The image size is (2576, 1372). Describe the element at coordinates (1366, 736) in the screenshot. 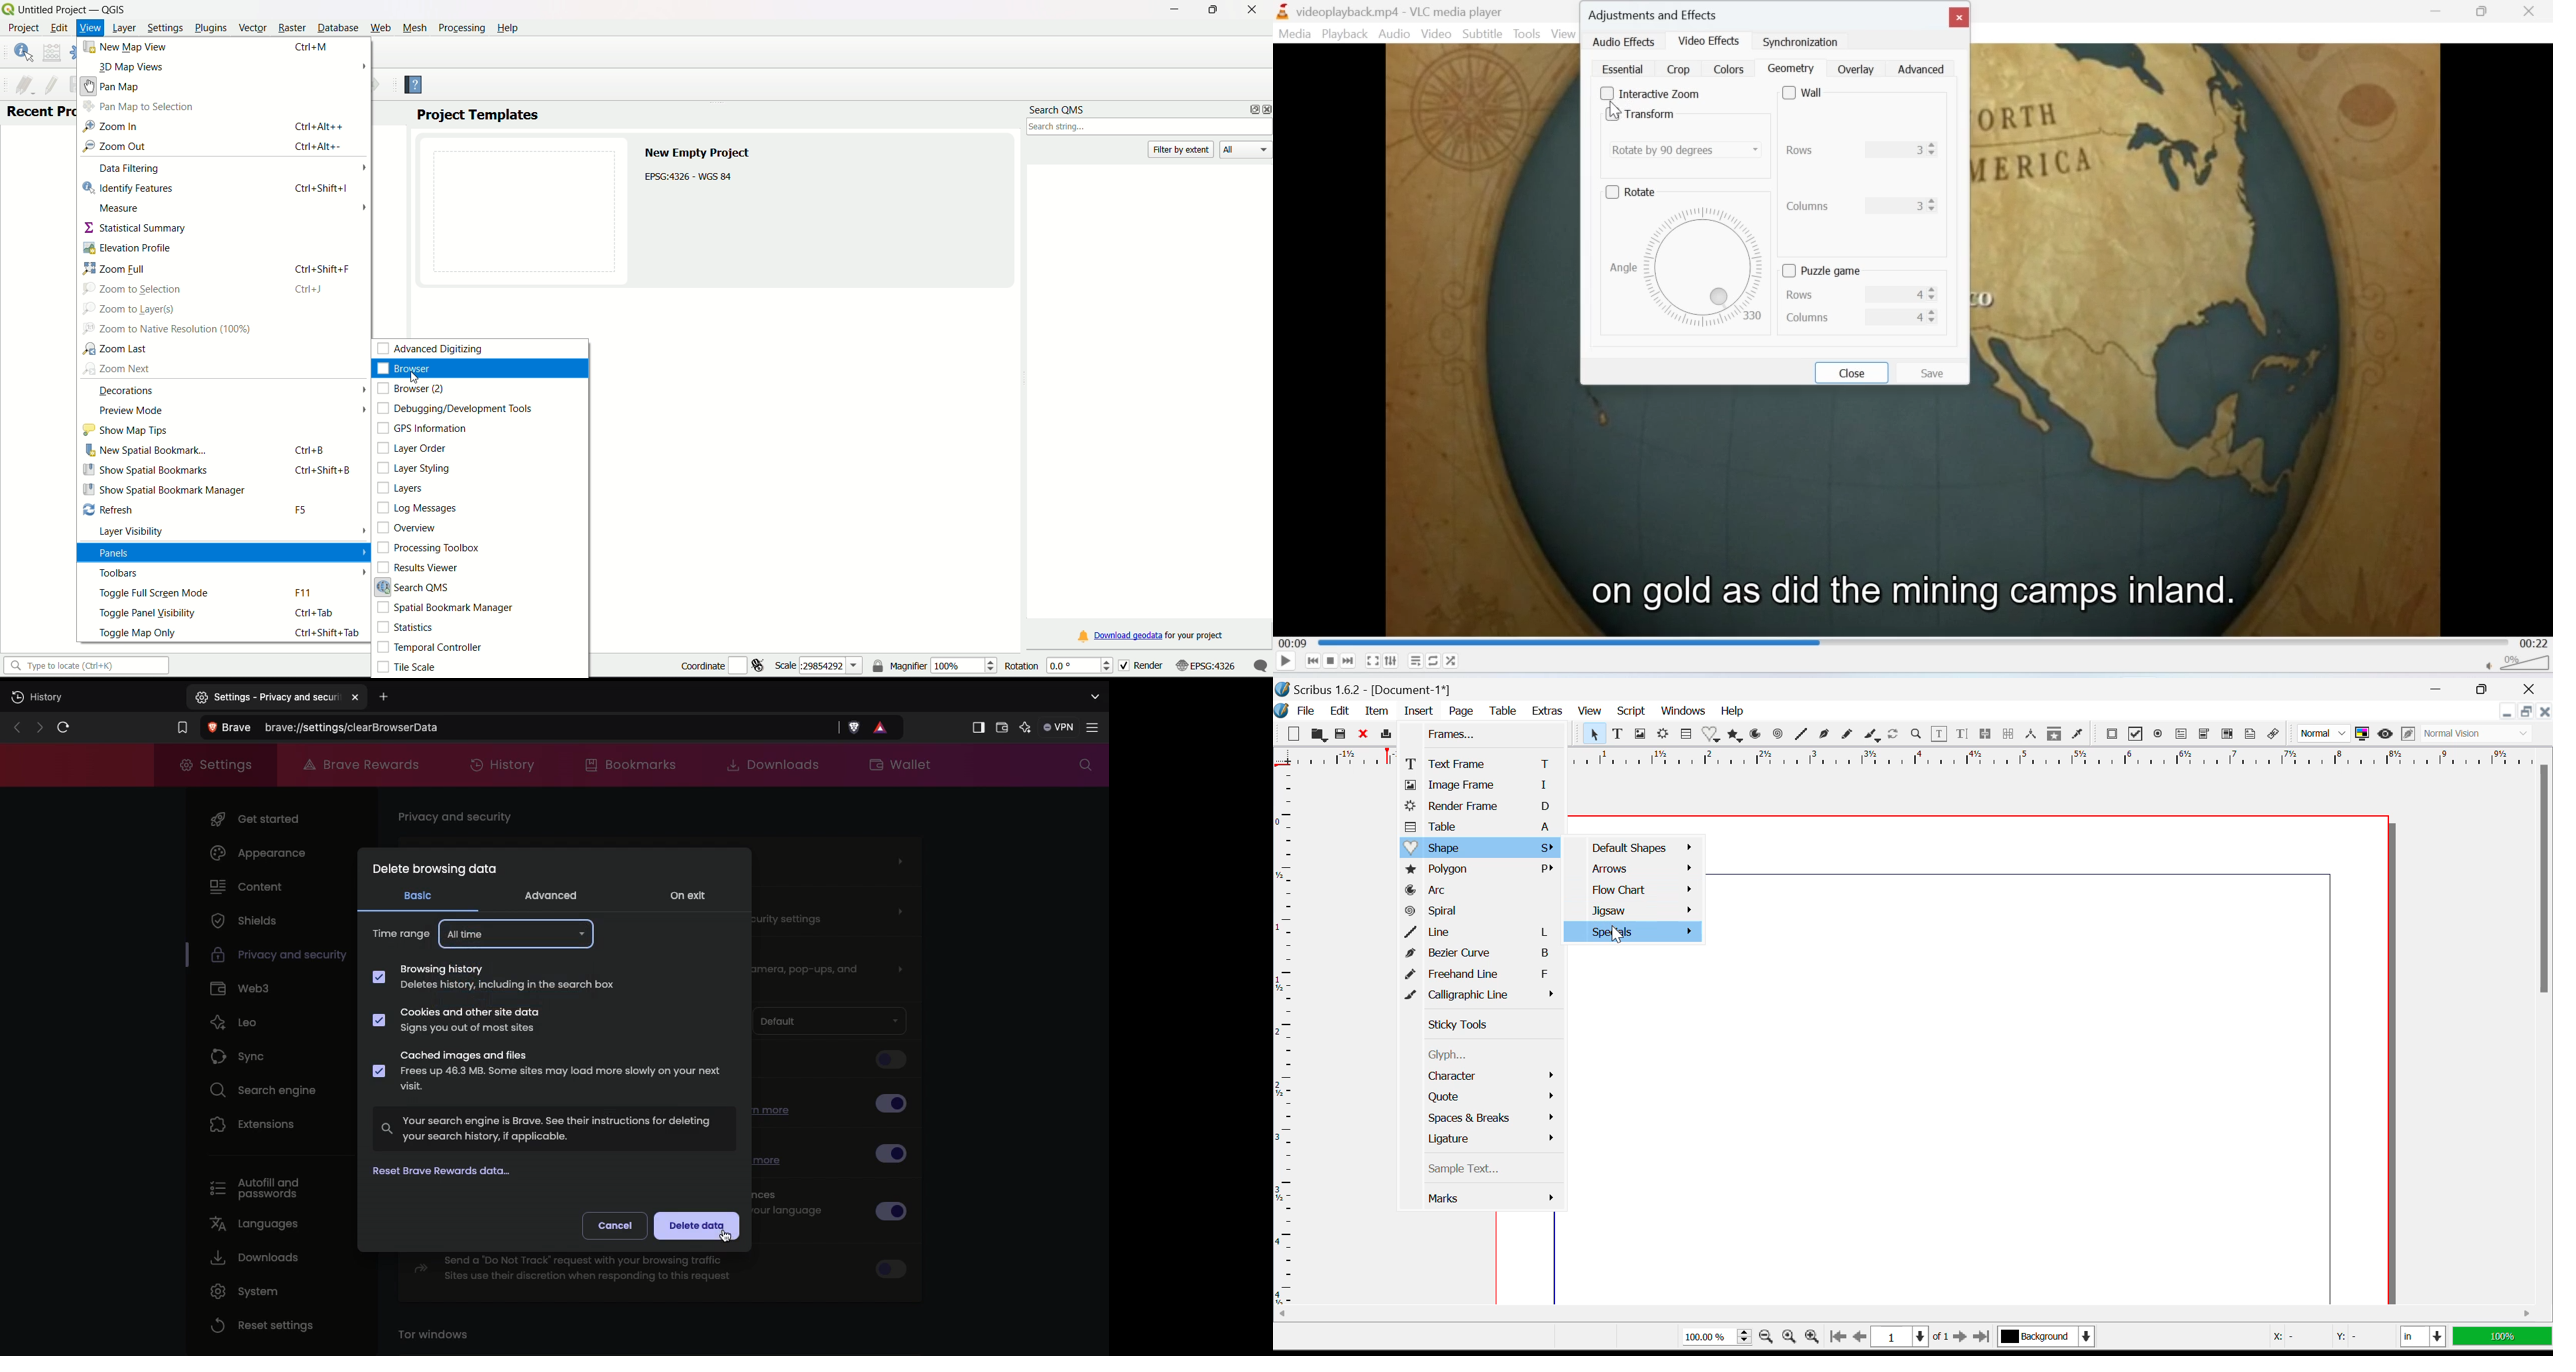

I see `Close` at that location.